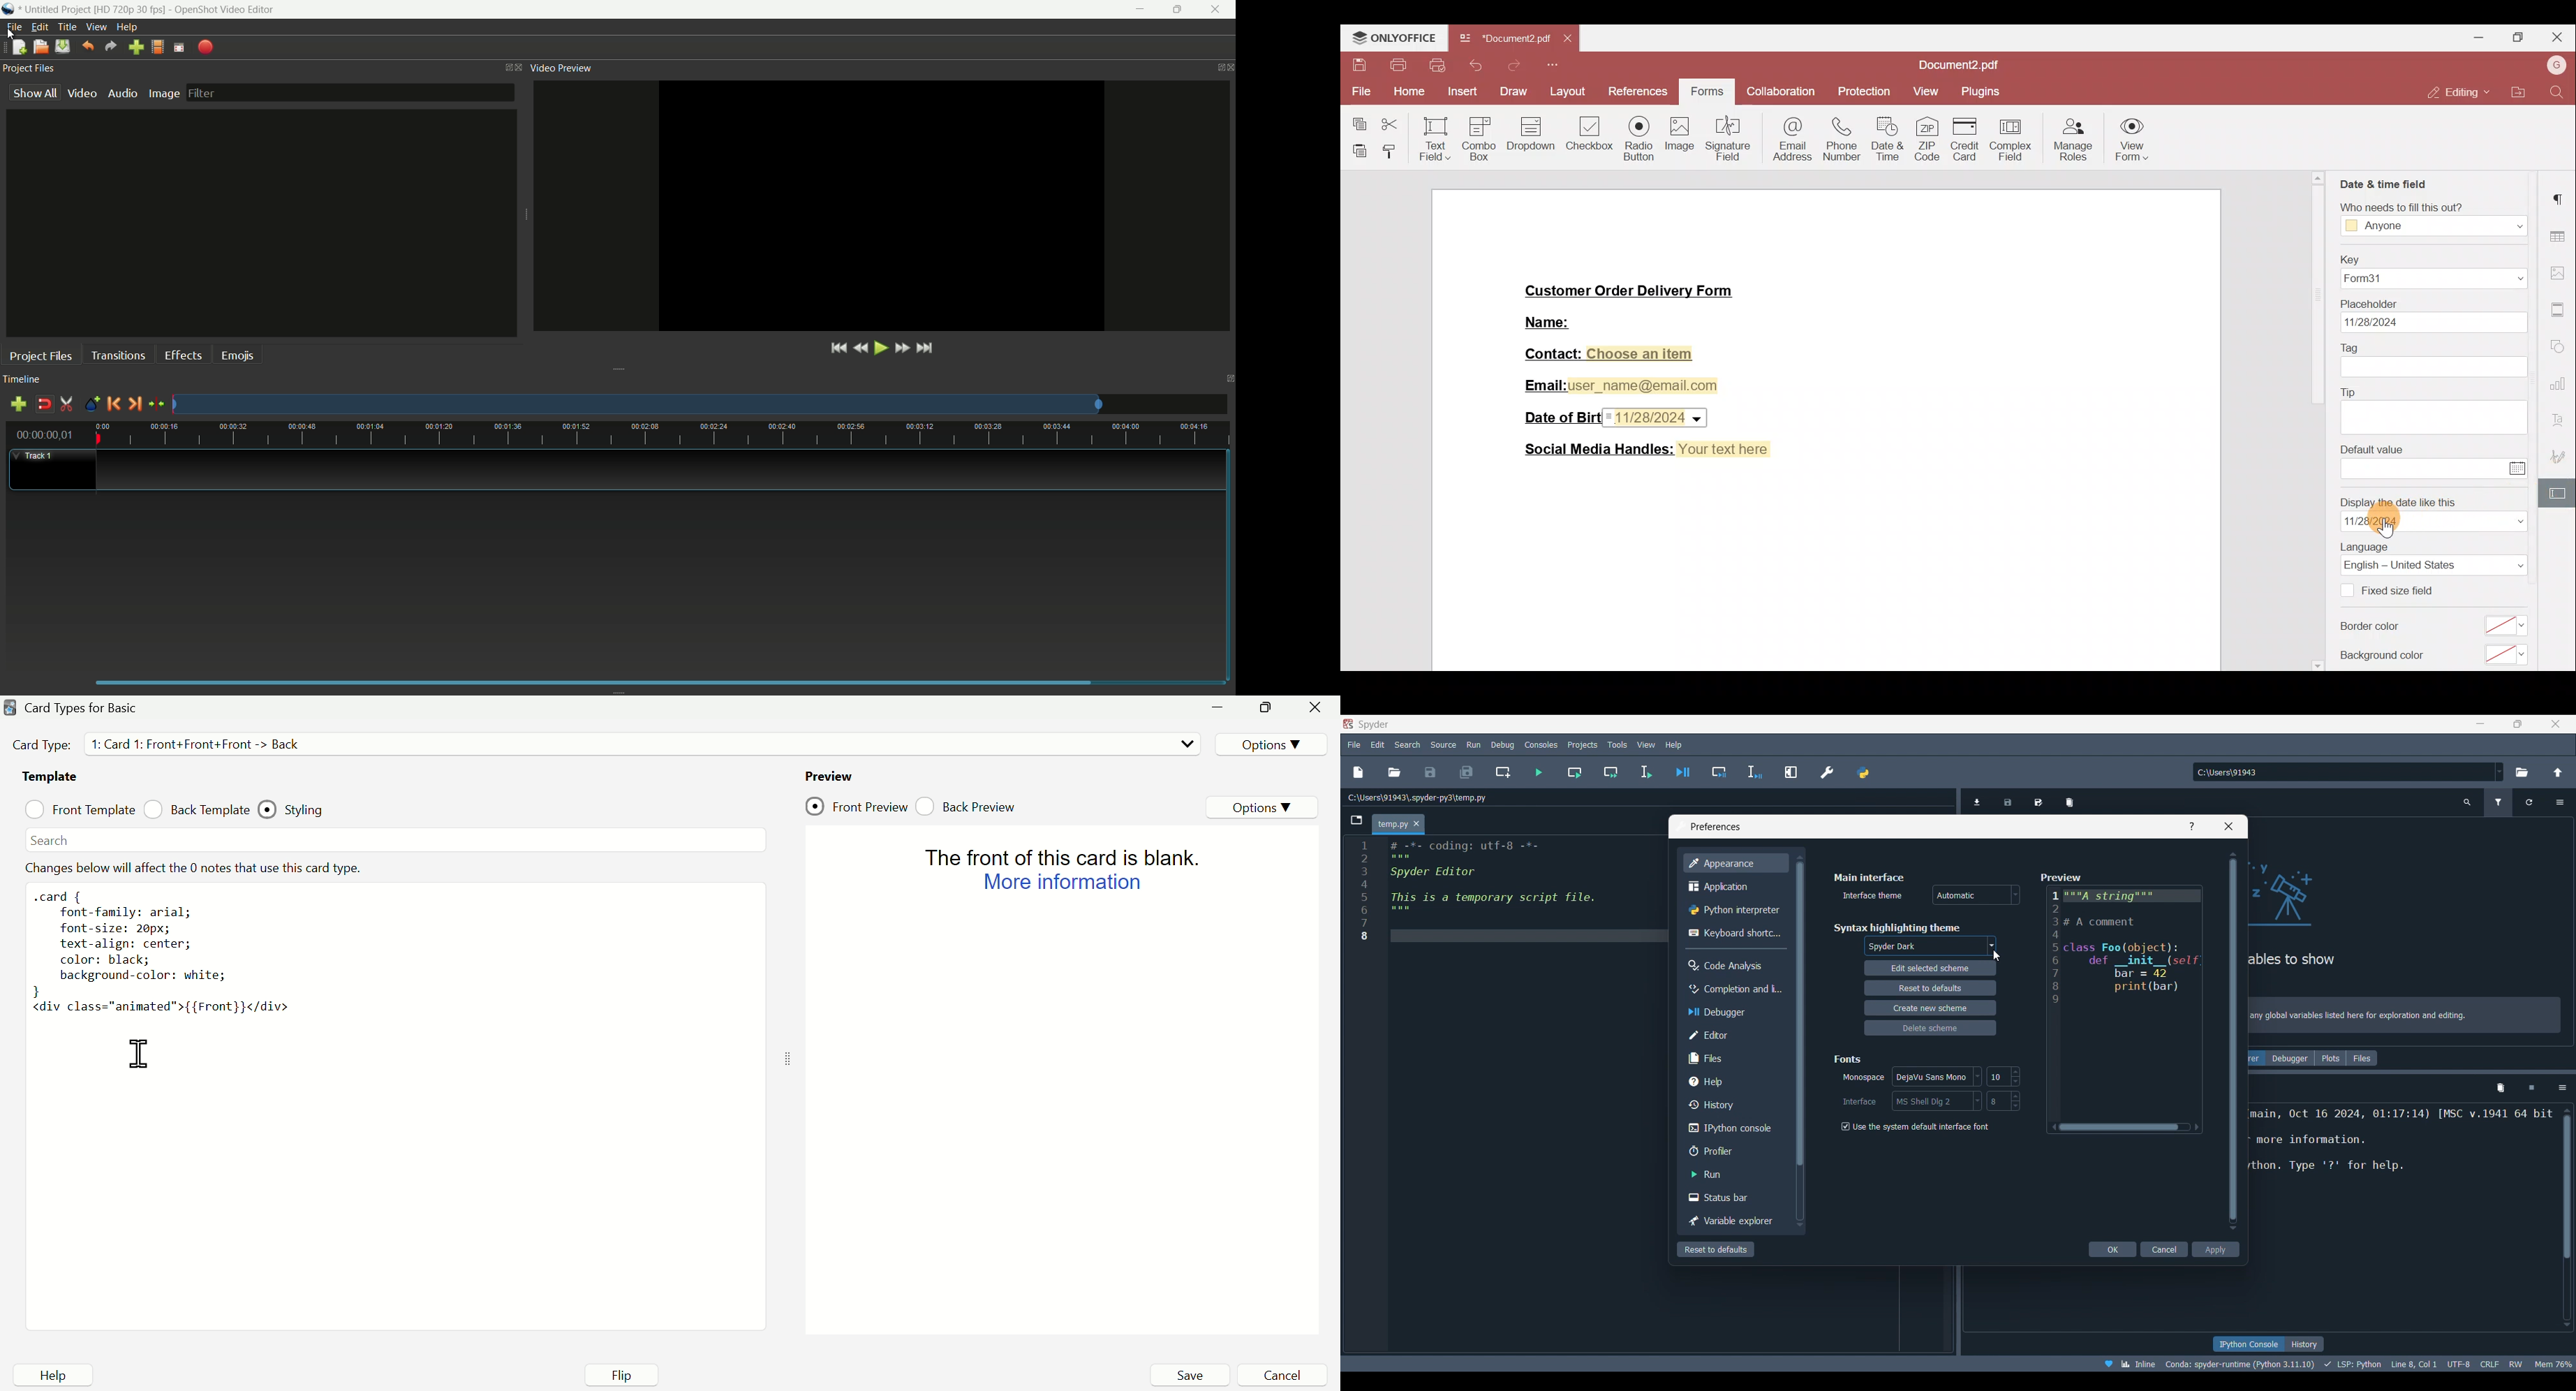  Describe the element at coordinates (1444, 744) in the screenshot. I see `Source menu` at that location.